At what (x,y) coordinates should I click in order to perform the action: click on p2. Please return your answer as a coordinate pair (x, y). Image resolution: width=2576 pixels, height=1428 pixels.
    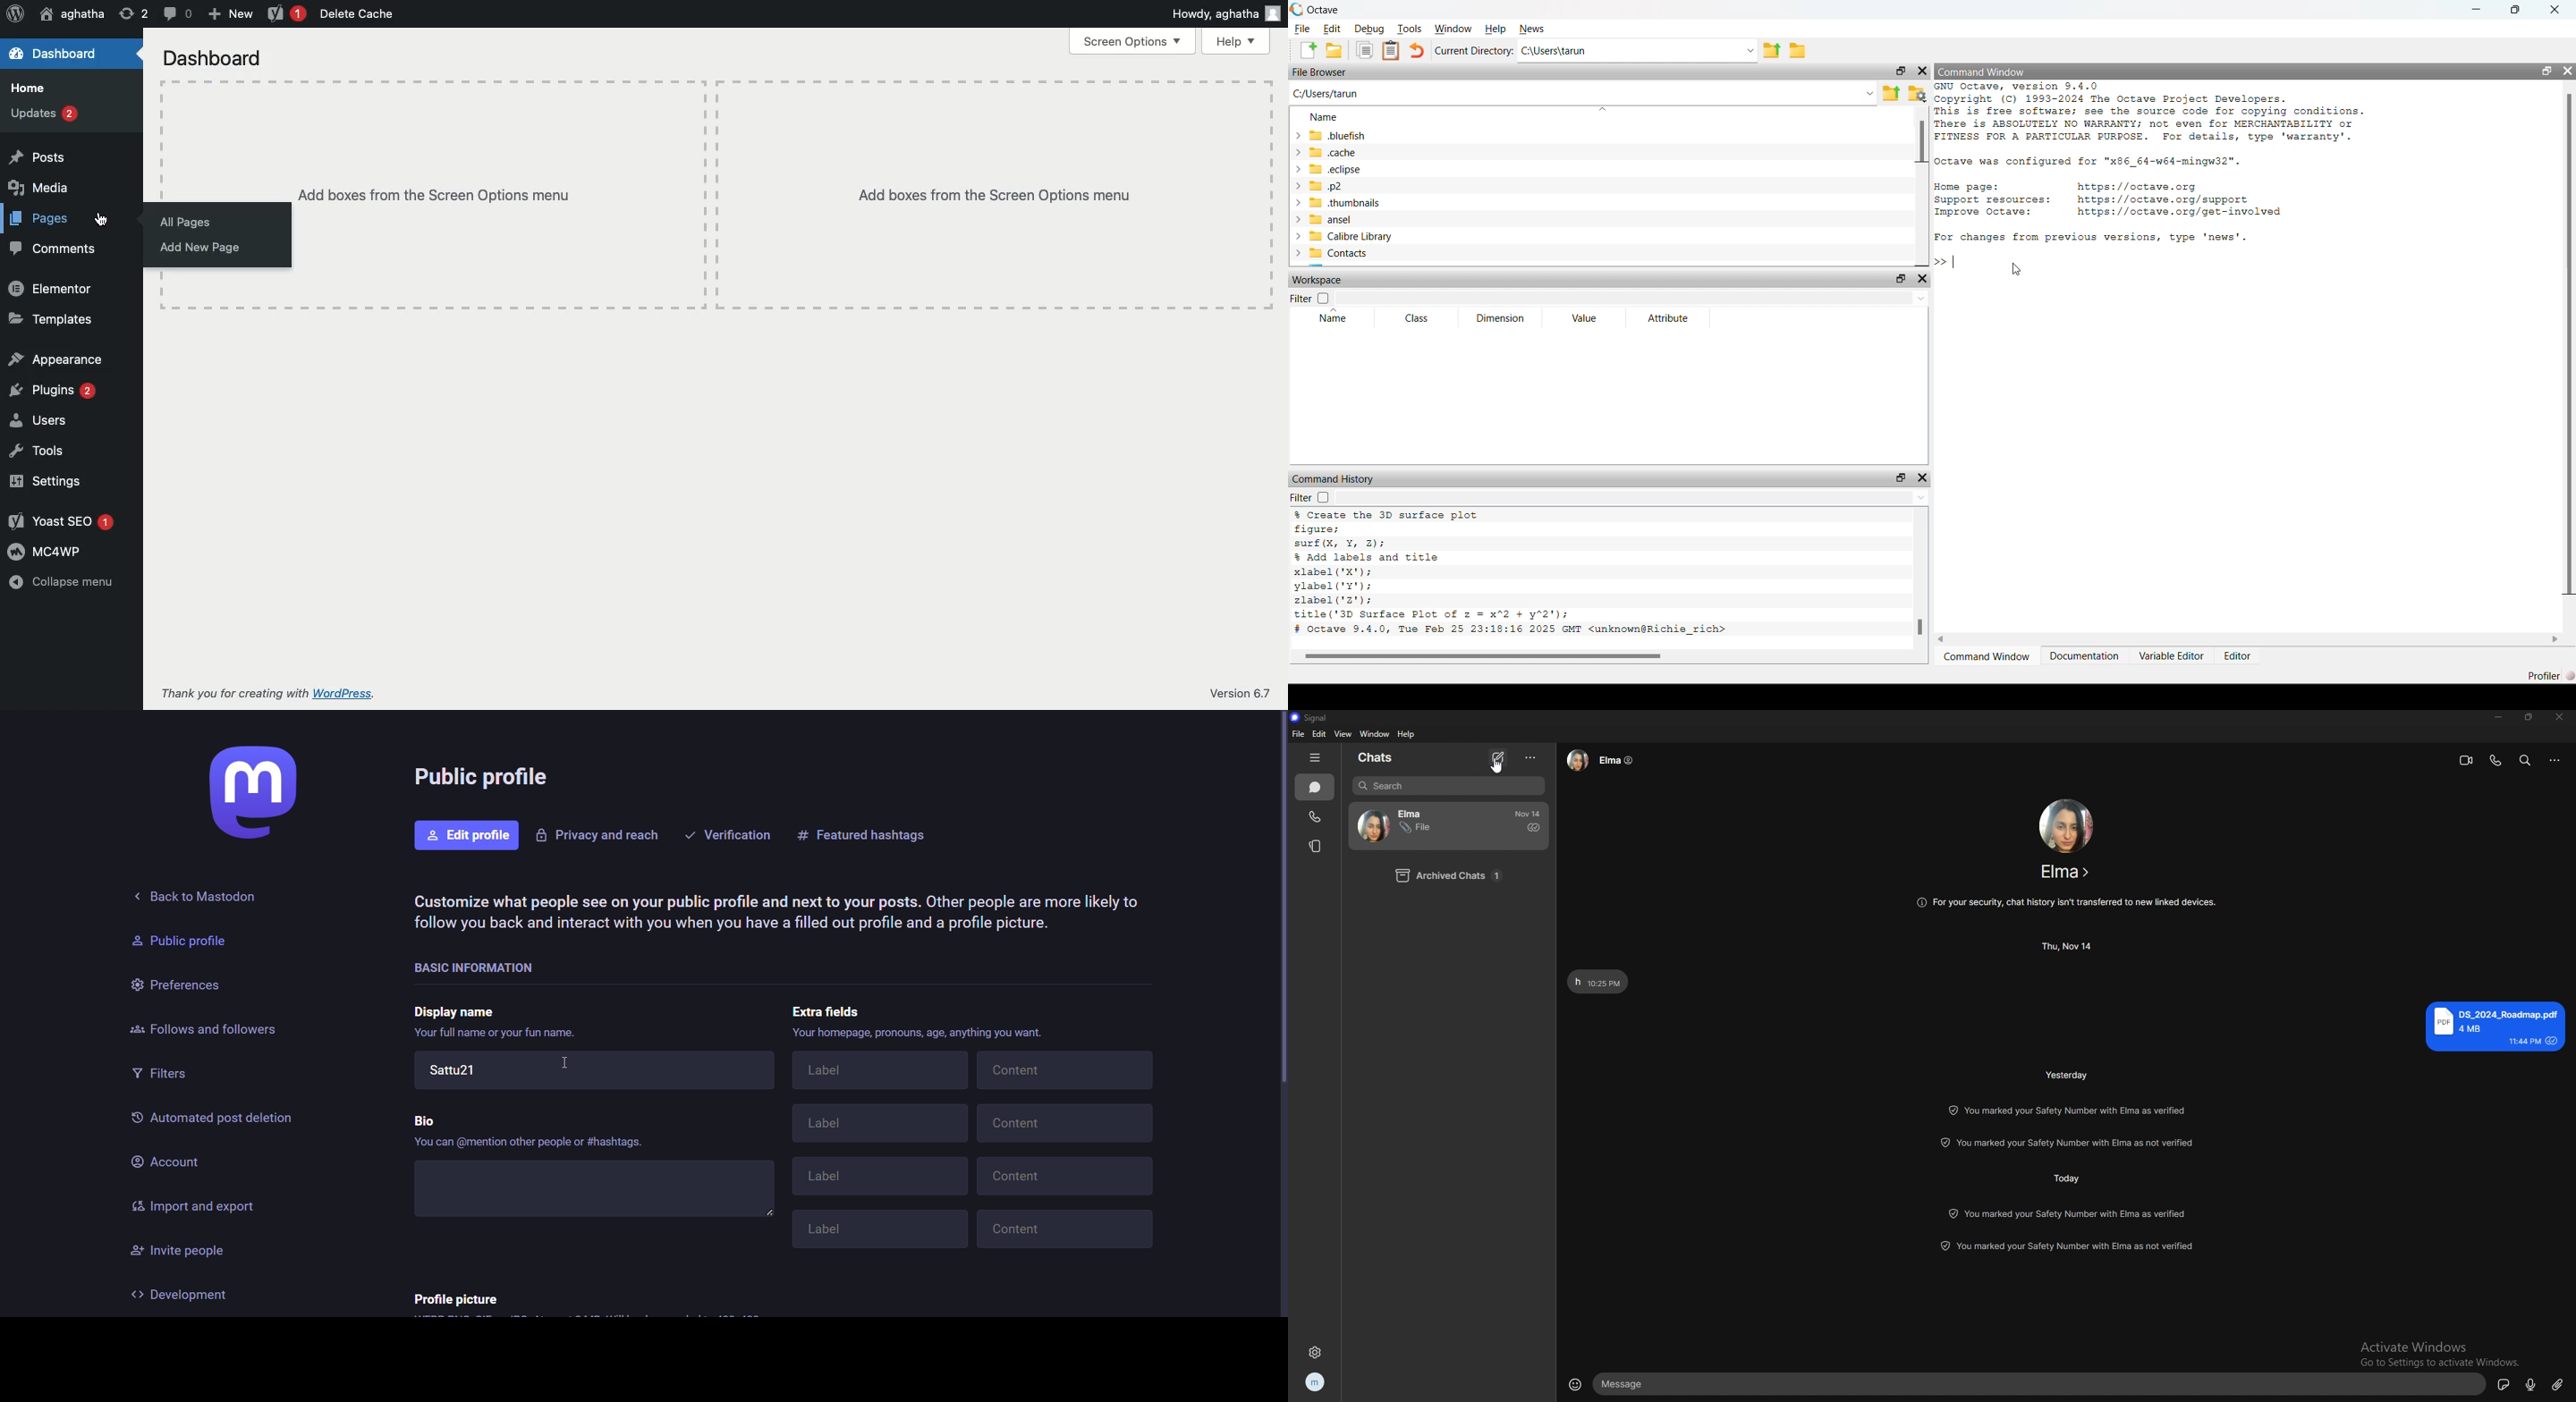
    Looking at the image, I should click on (1318, 186).